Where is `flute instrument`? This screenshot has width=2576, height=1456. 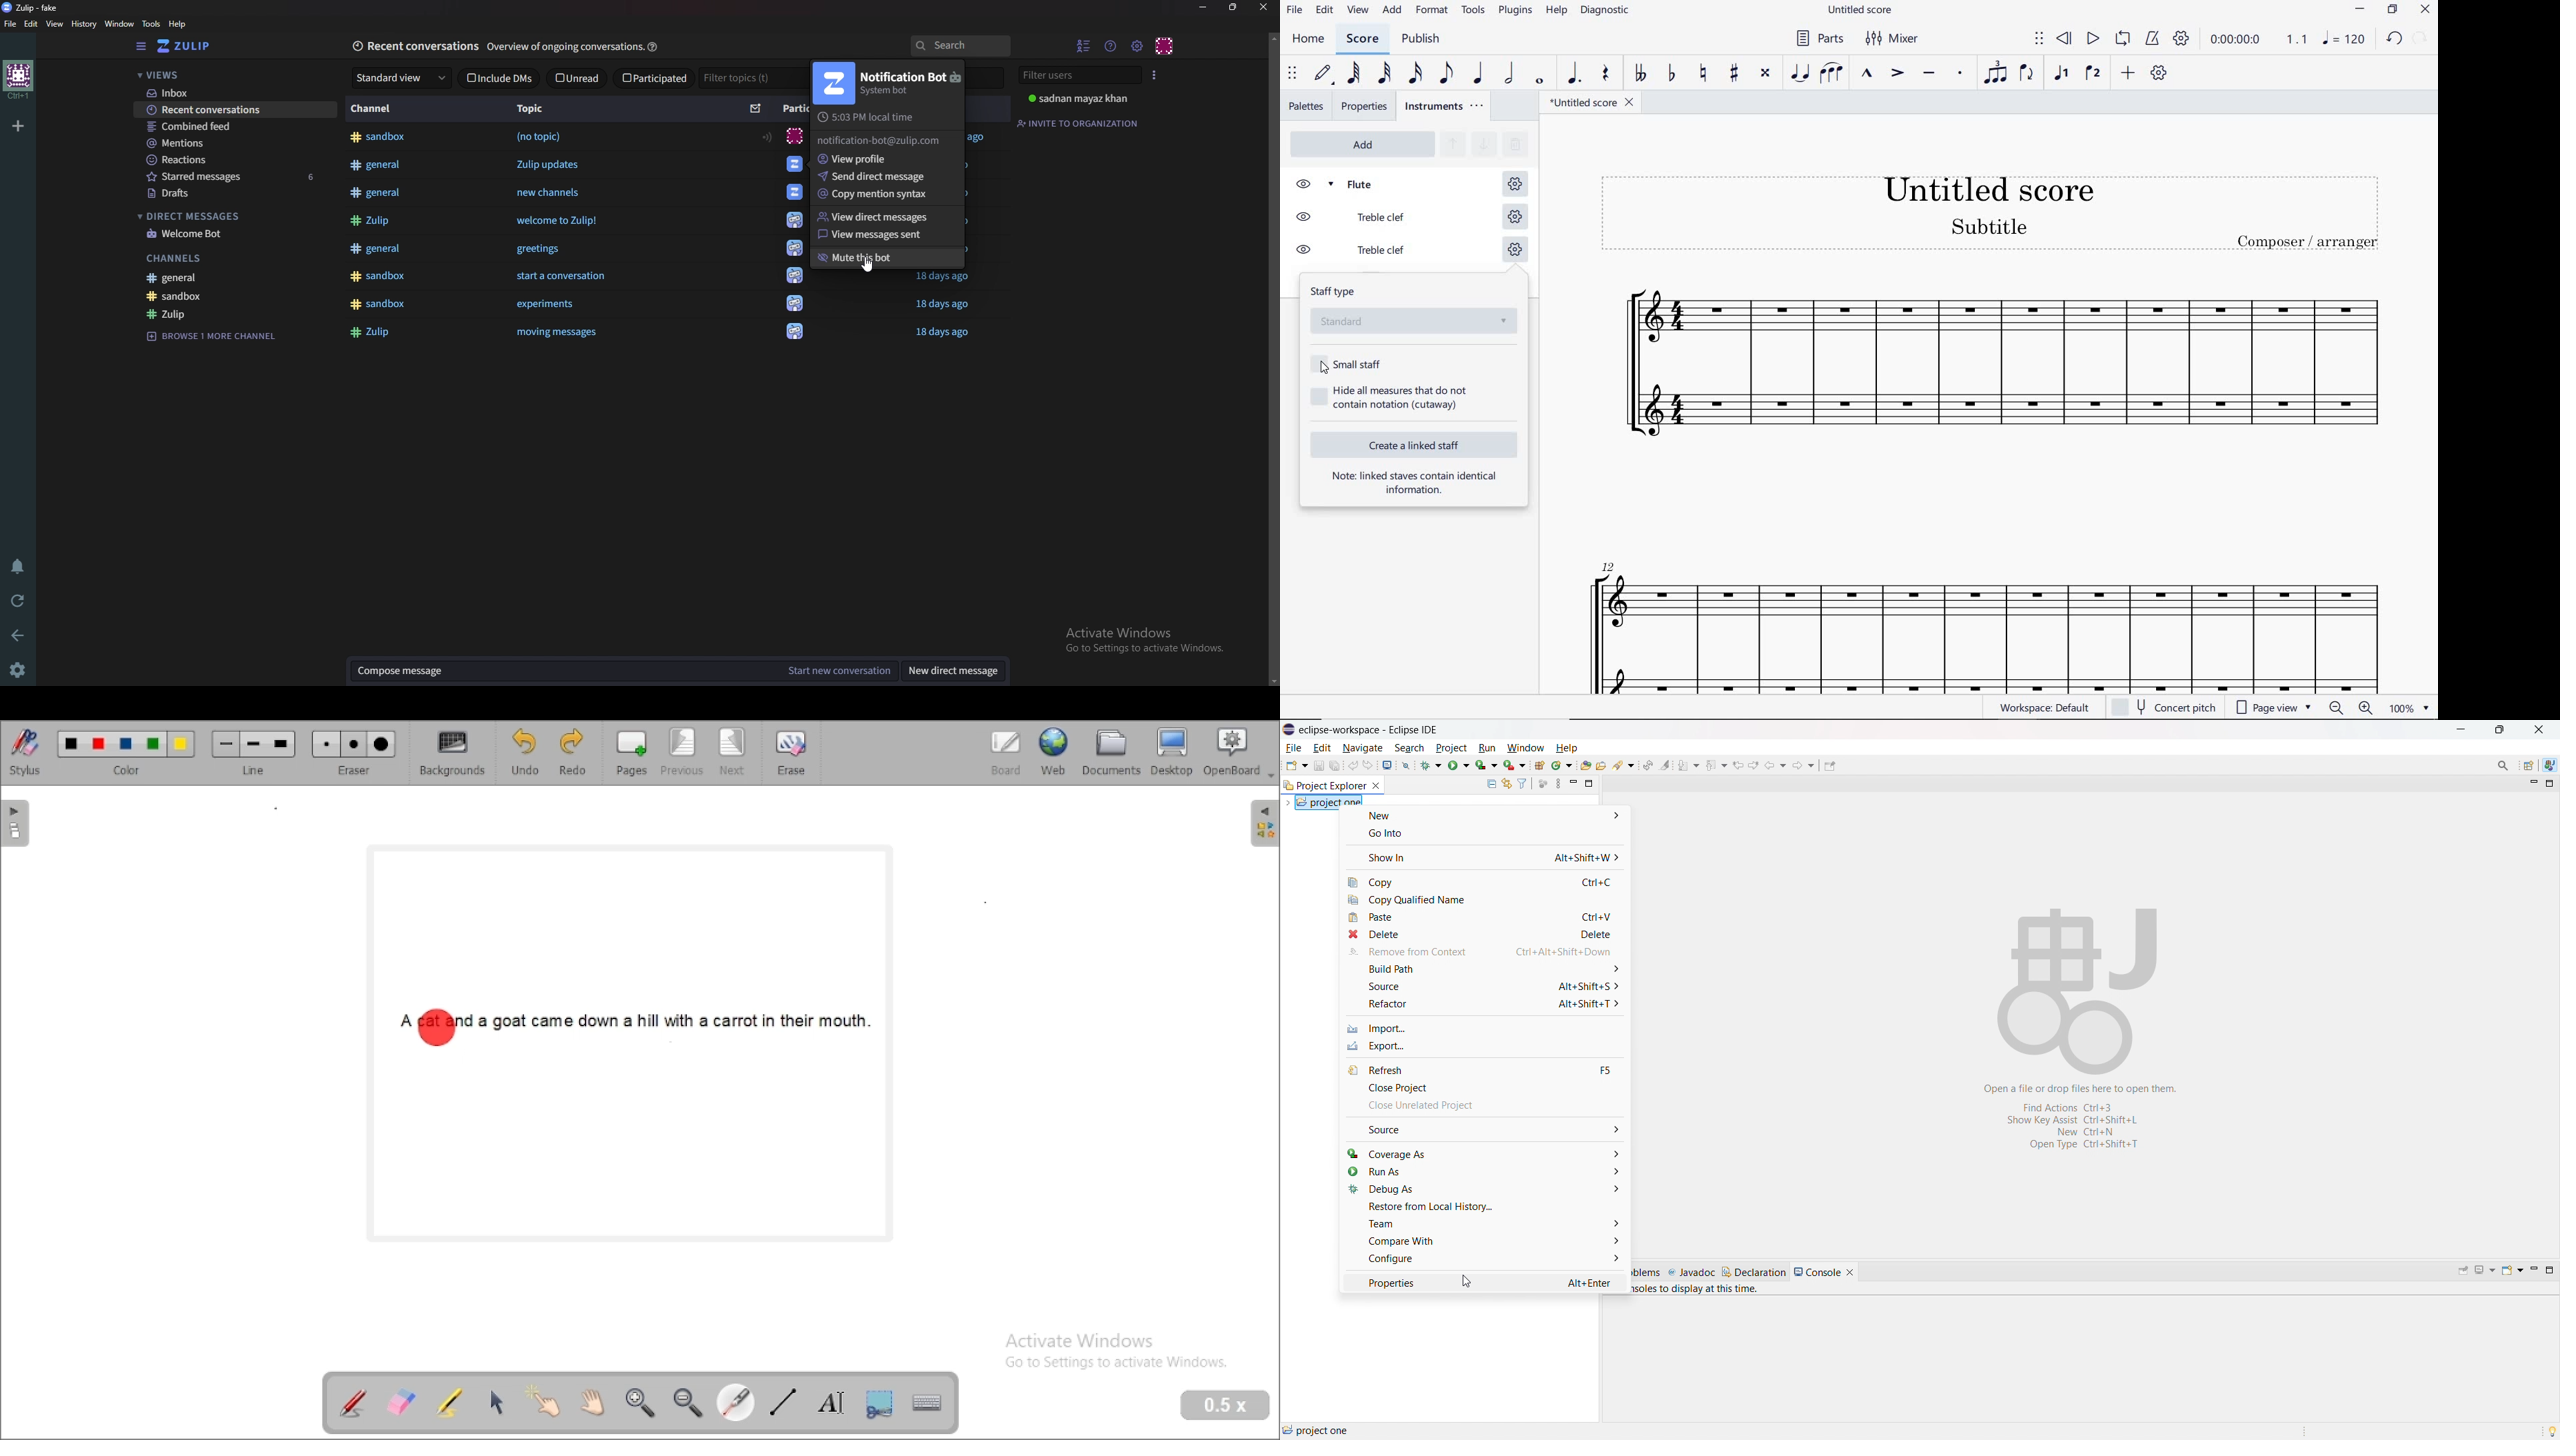 flute instrument is located at coordinates (1981, 597).